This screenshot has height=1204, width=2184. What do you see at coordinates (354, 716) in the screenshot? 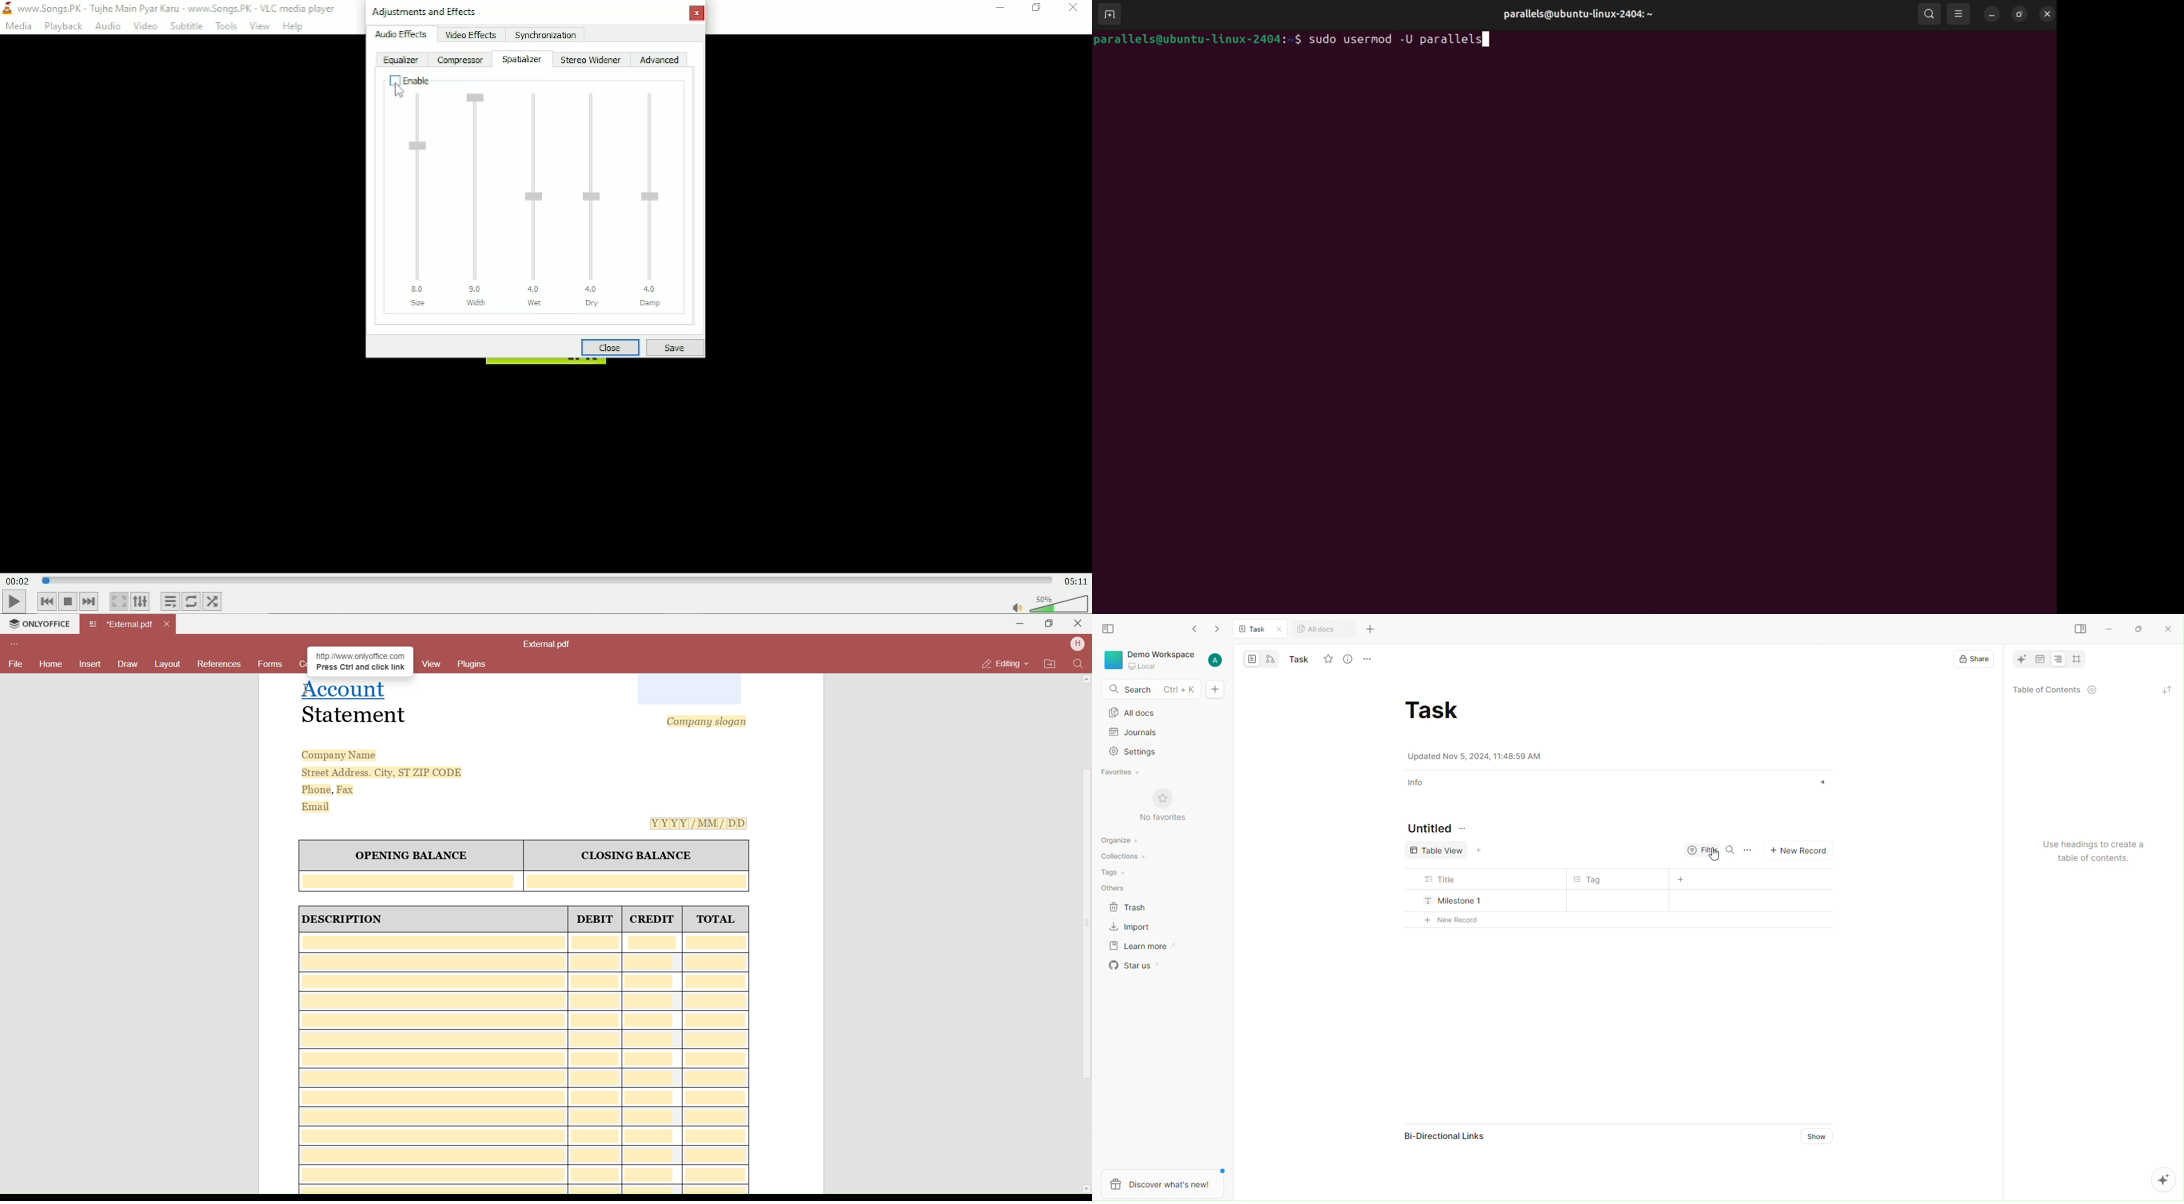
I see `Statement` at bounding box center [354, 716].